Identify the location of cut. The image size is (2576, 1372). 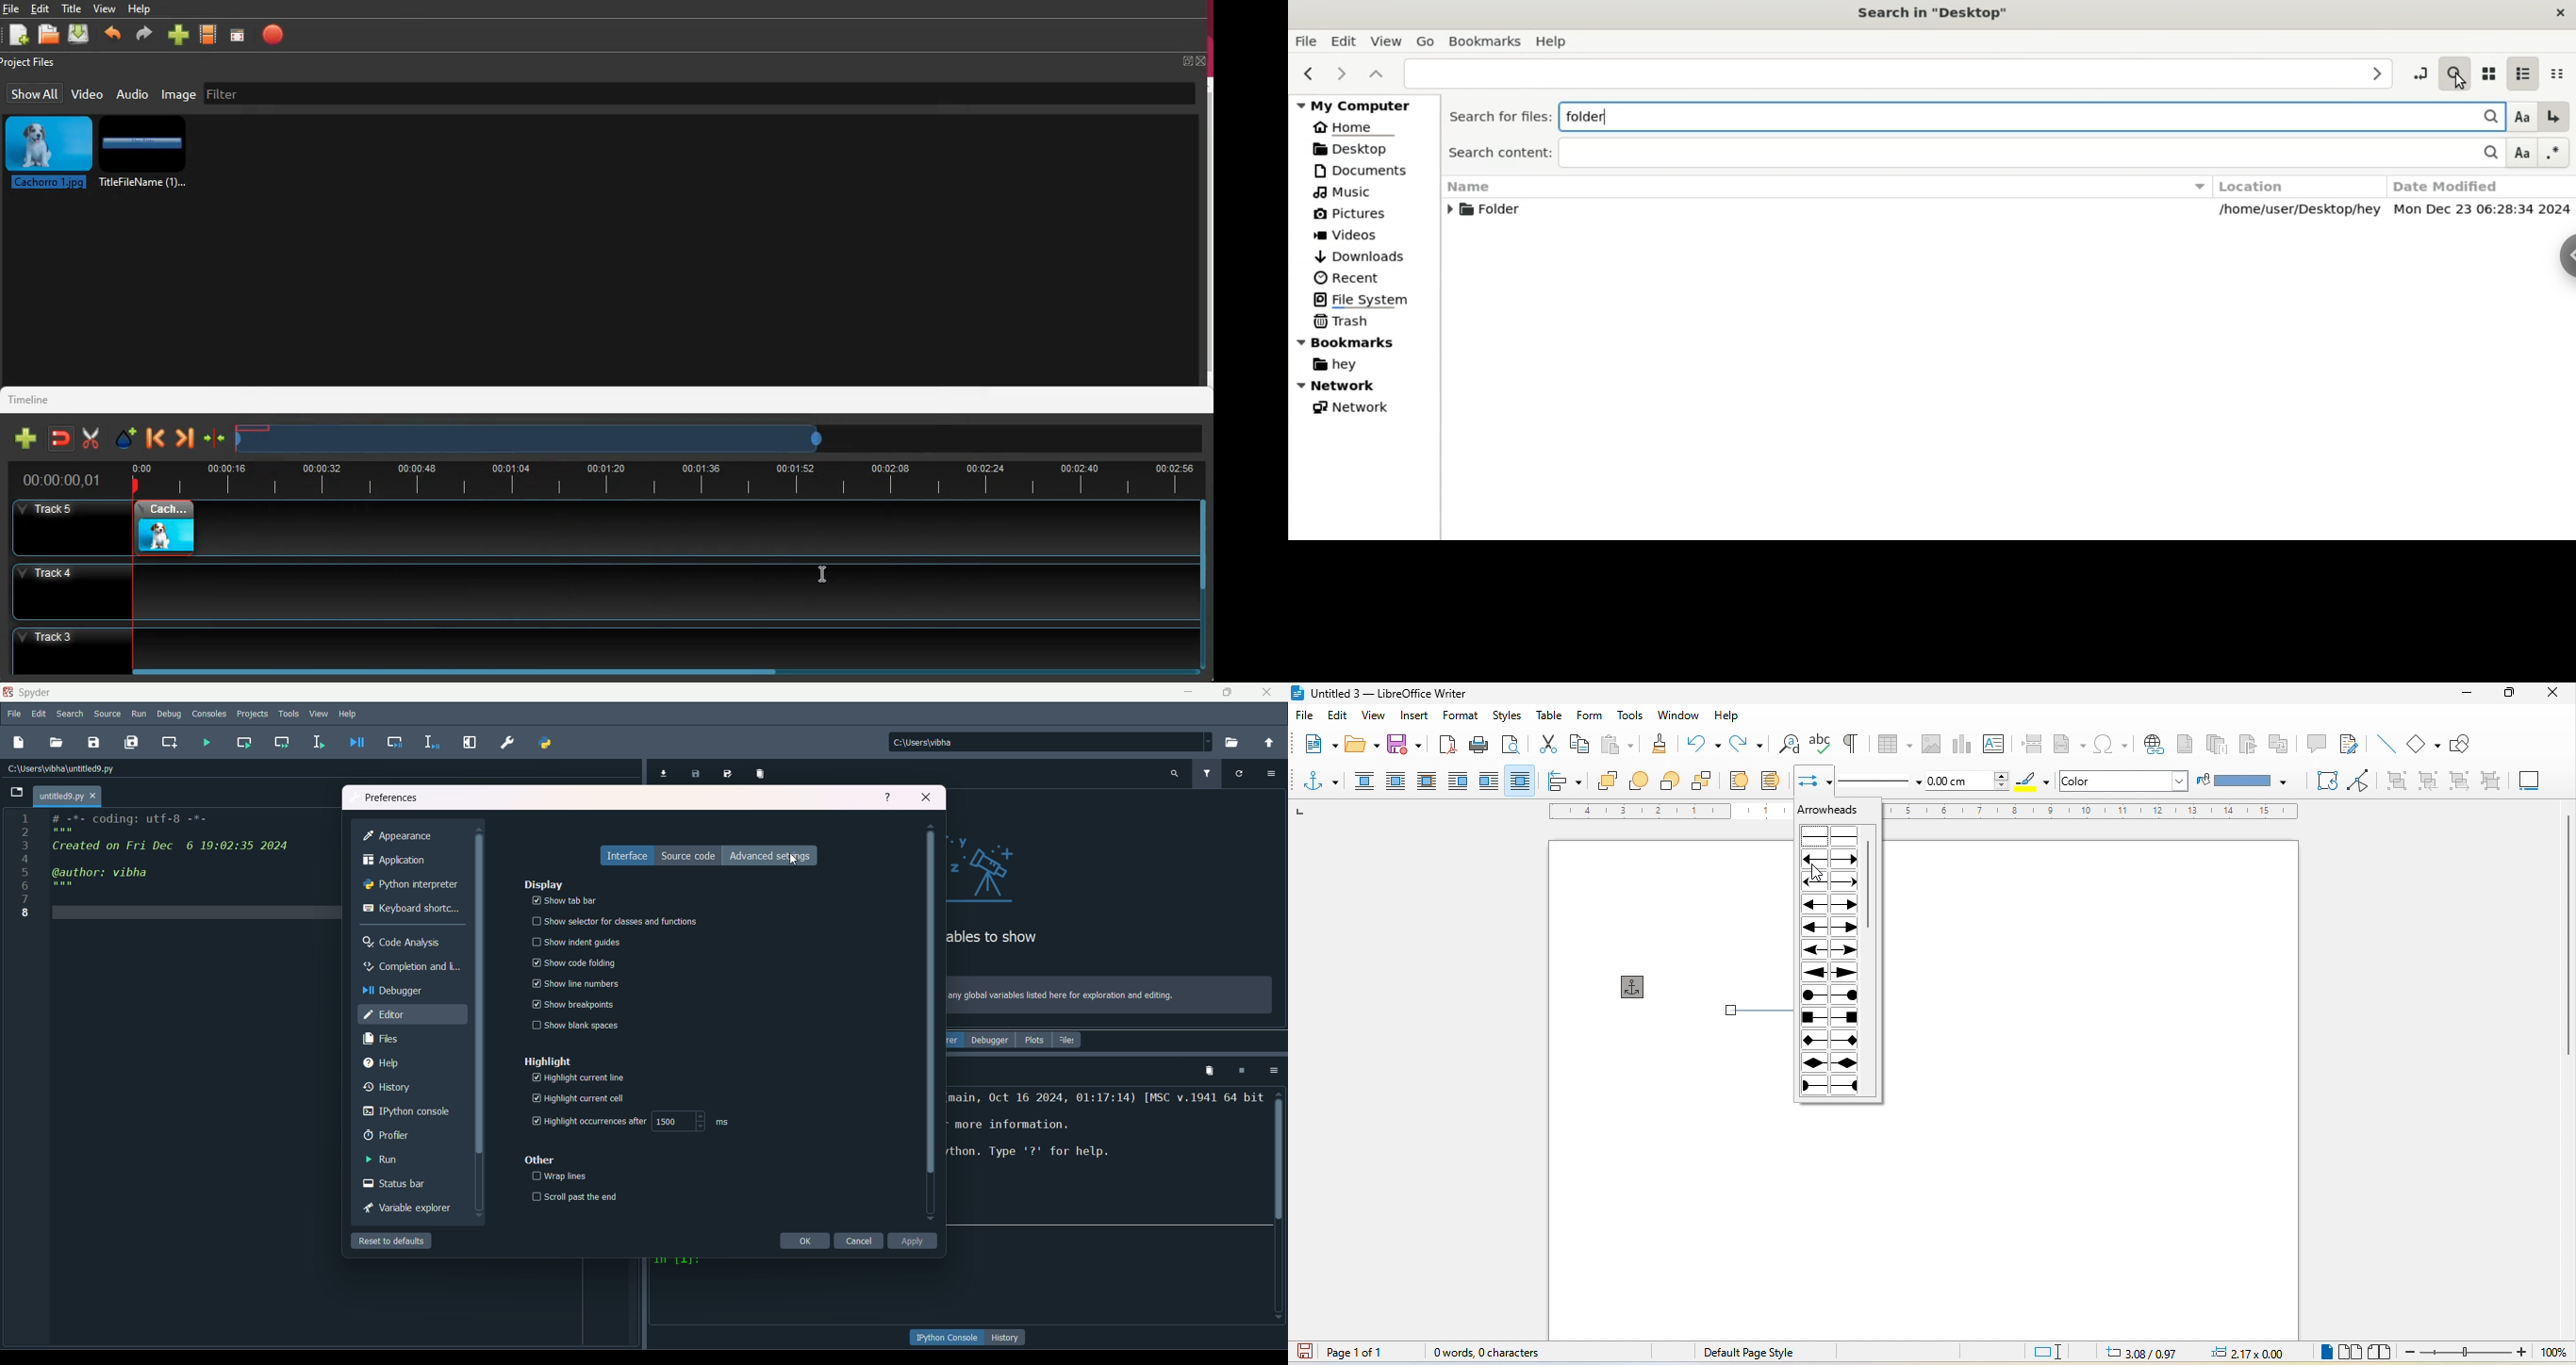
(1544, 742).